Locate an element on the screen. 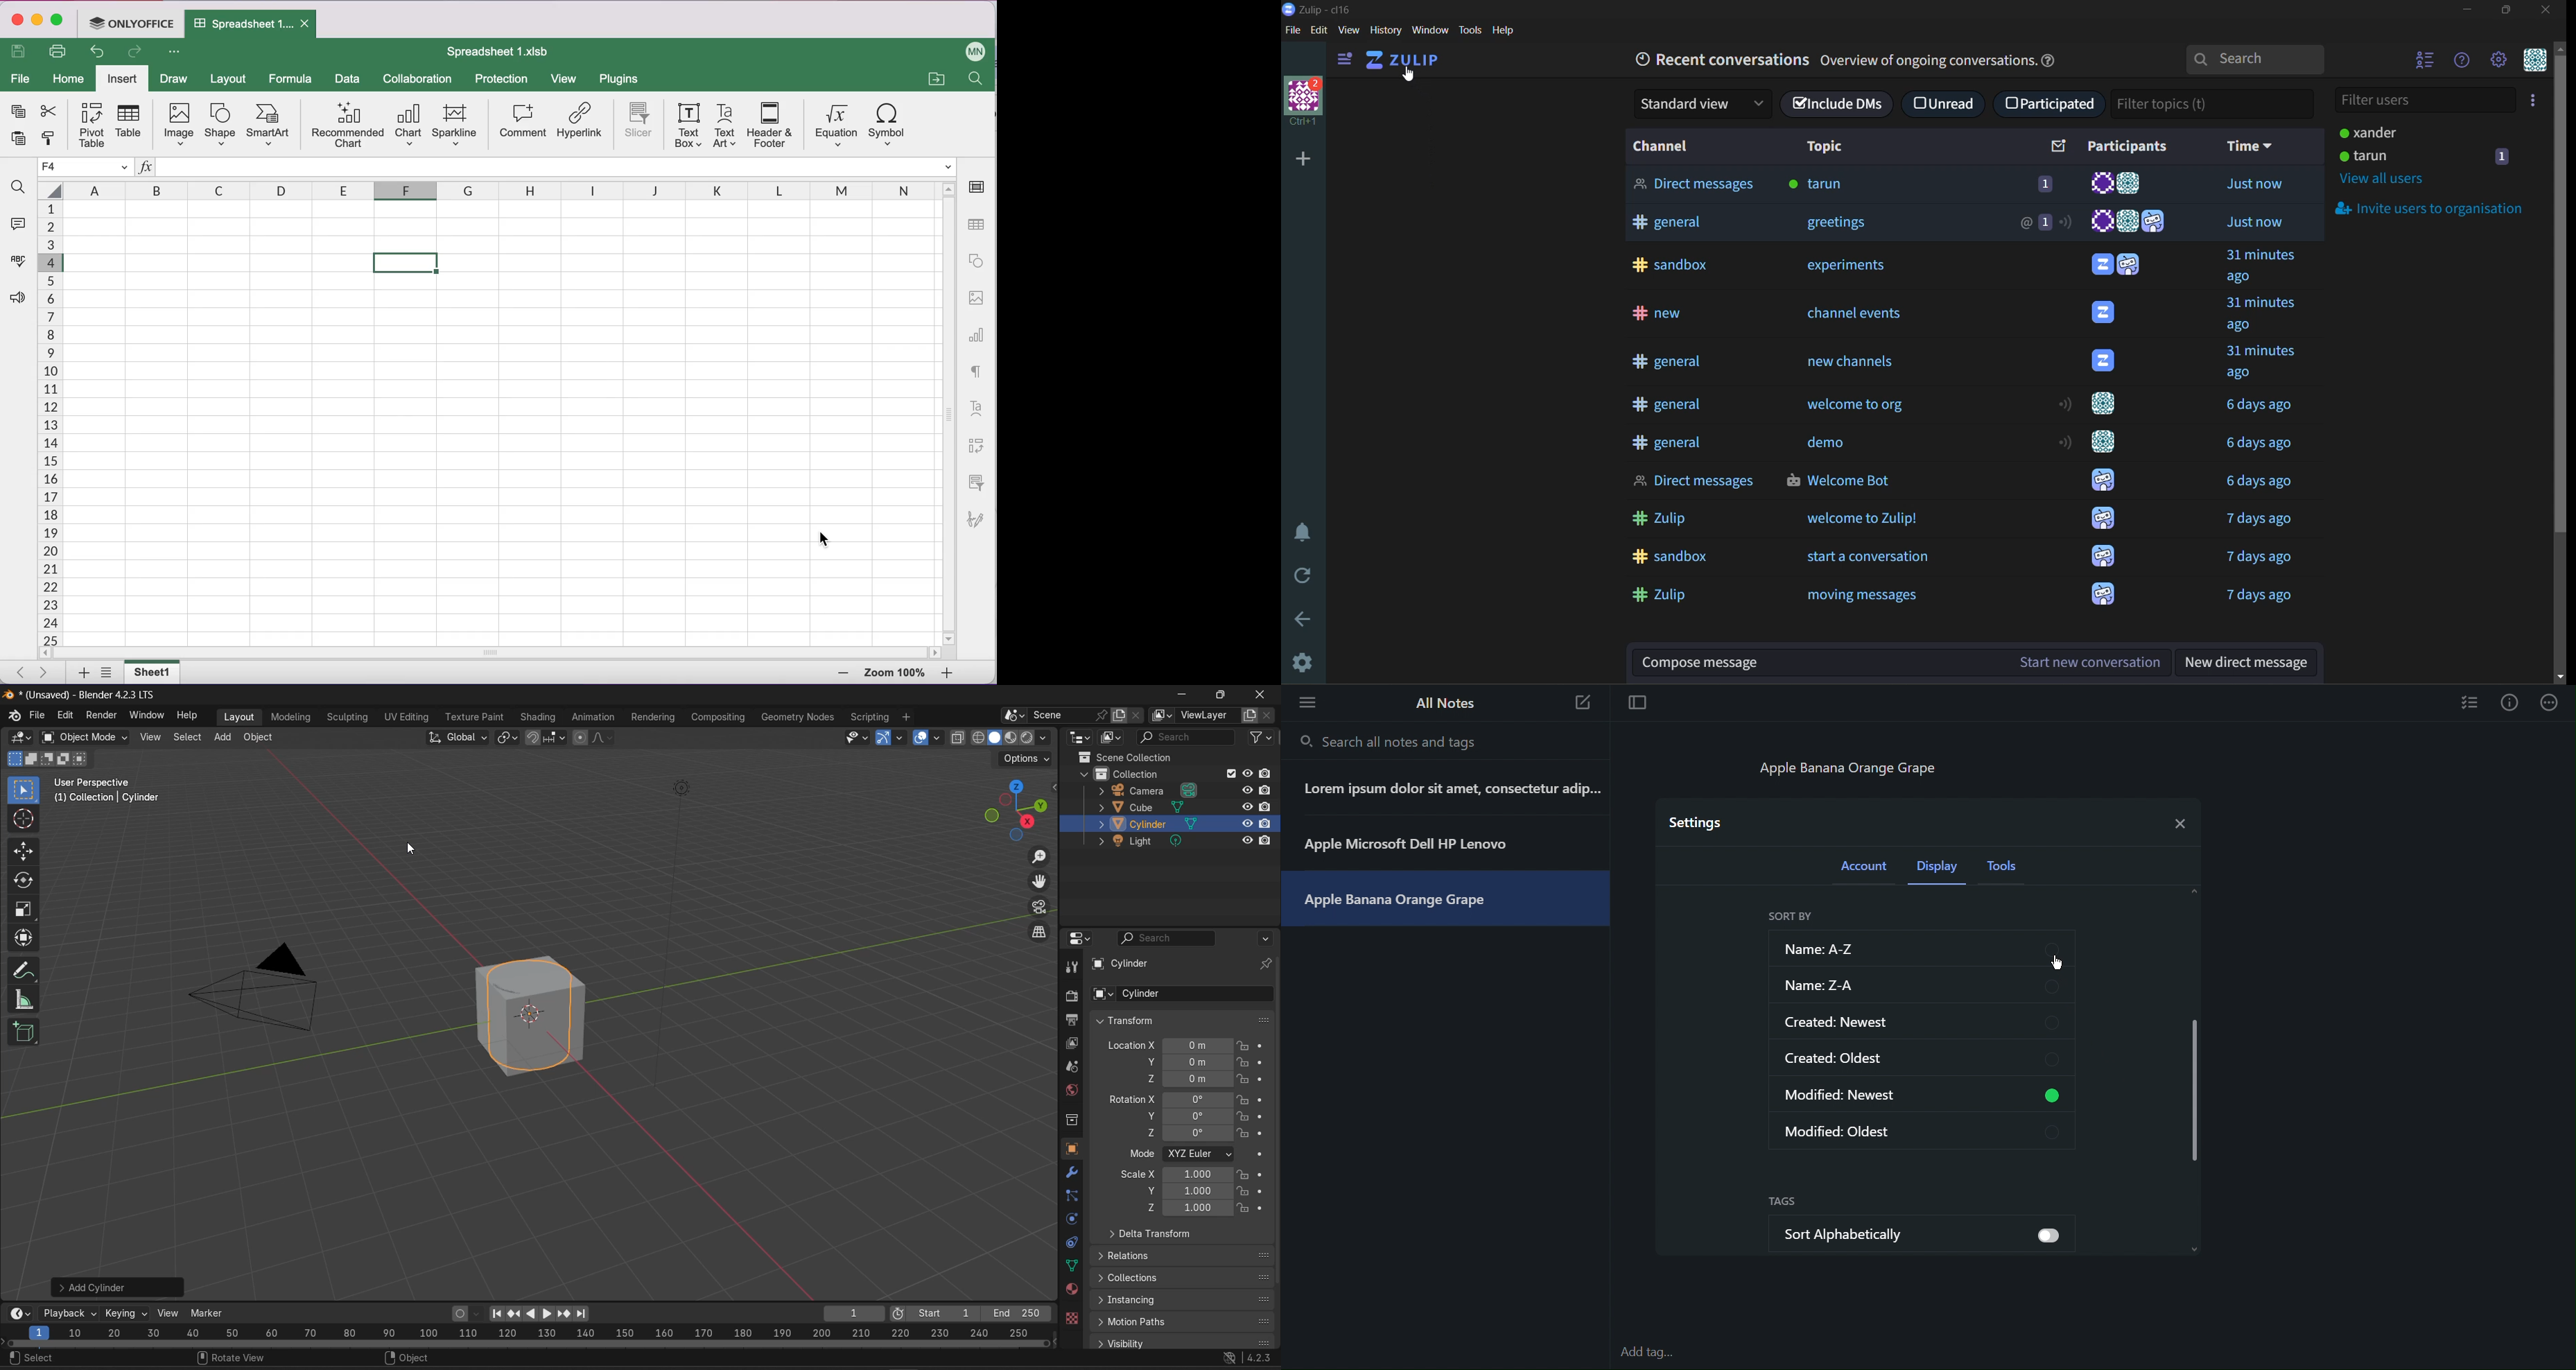  User is located at coordinates (2104, 312).